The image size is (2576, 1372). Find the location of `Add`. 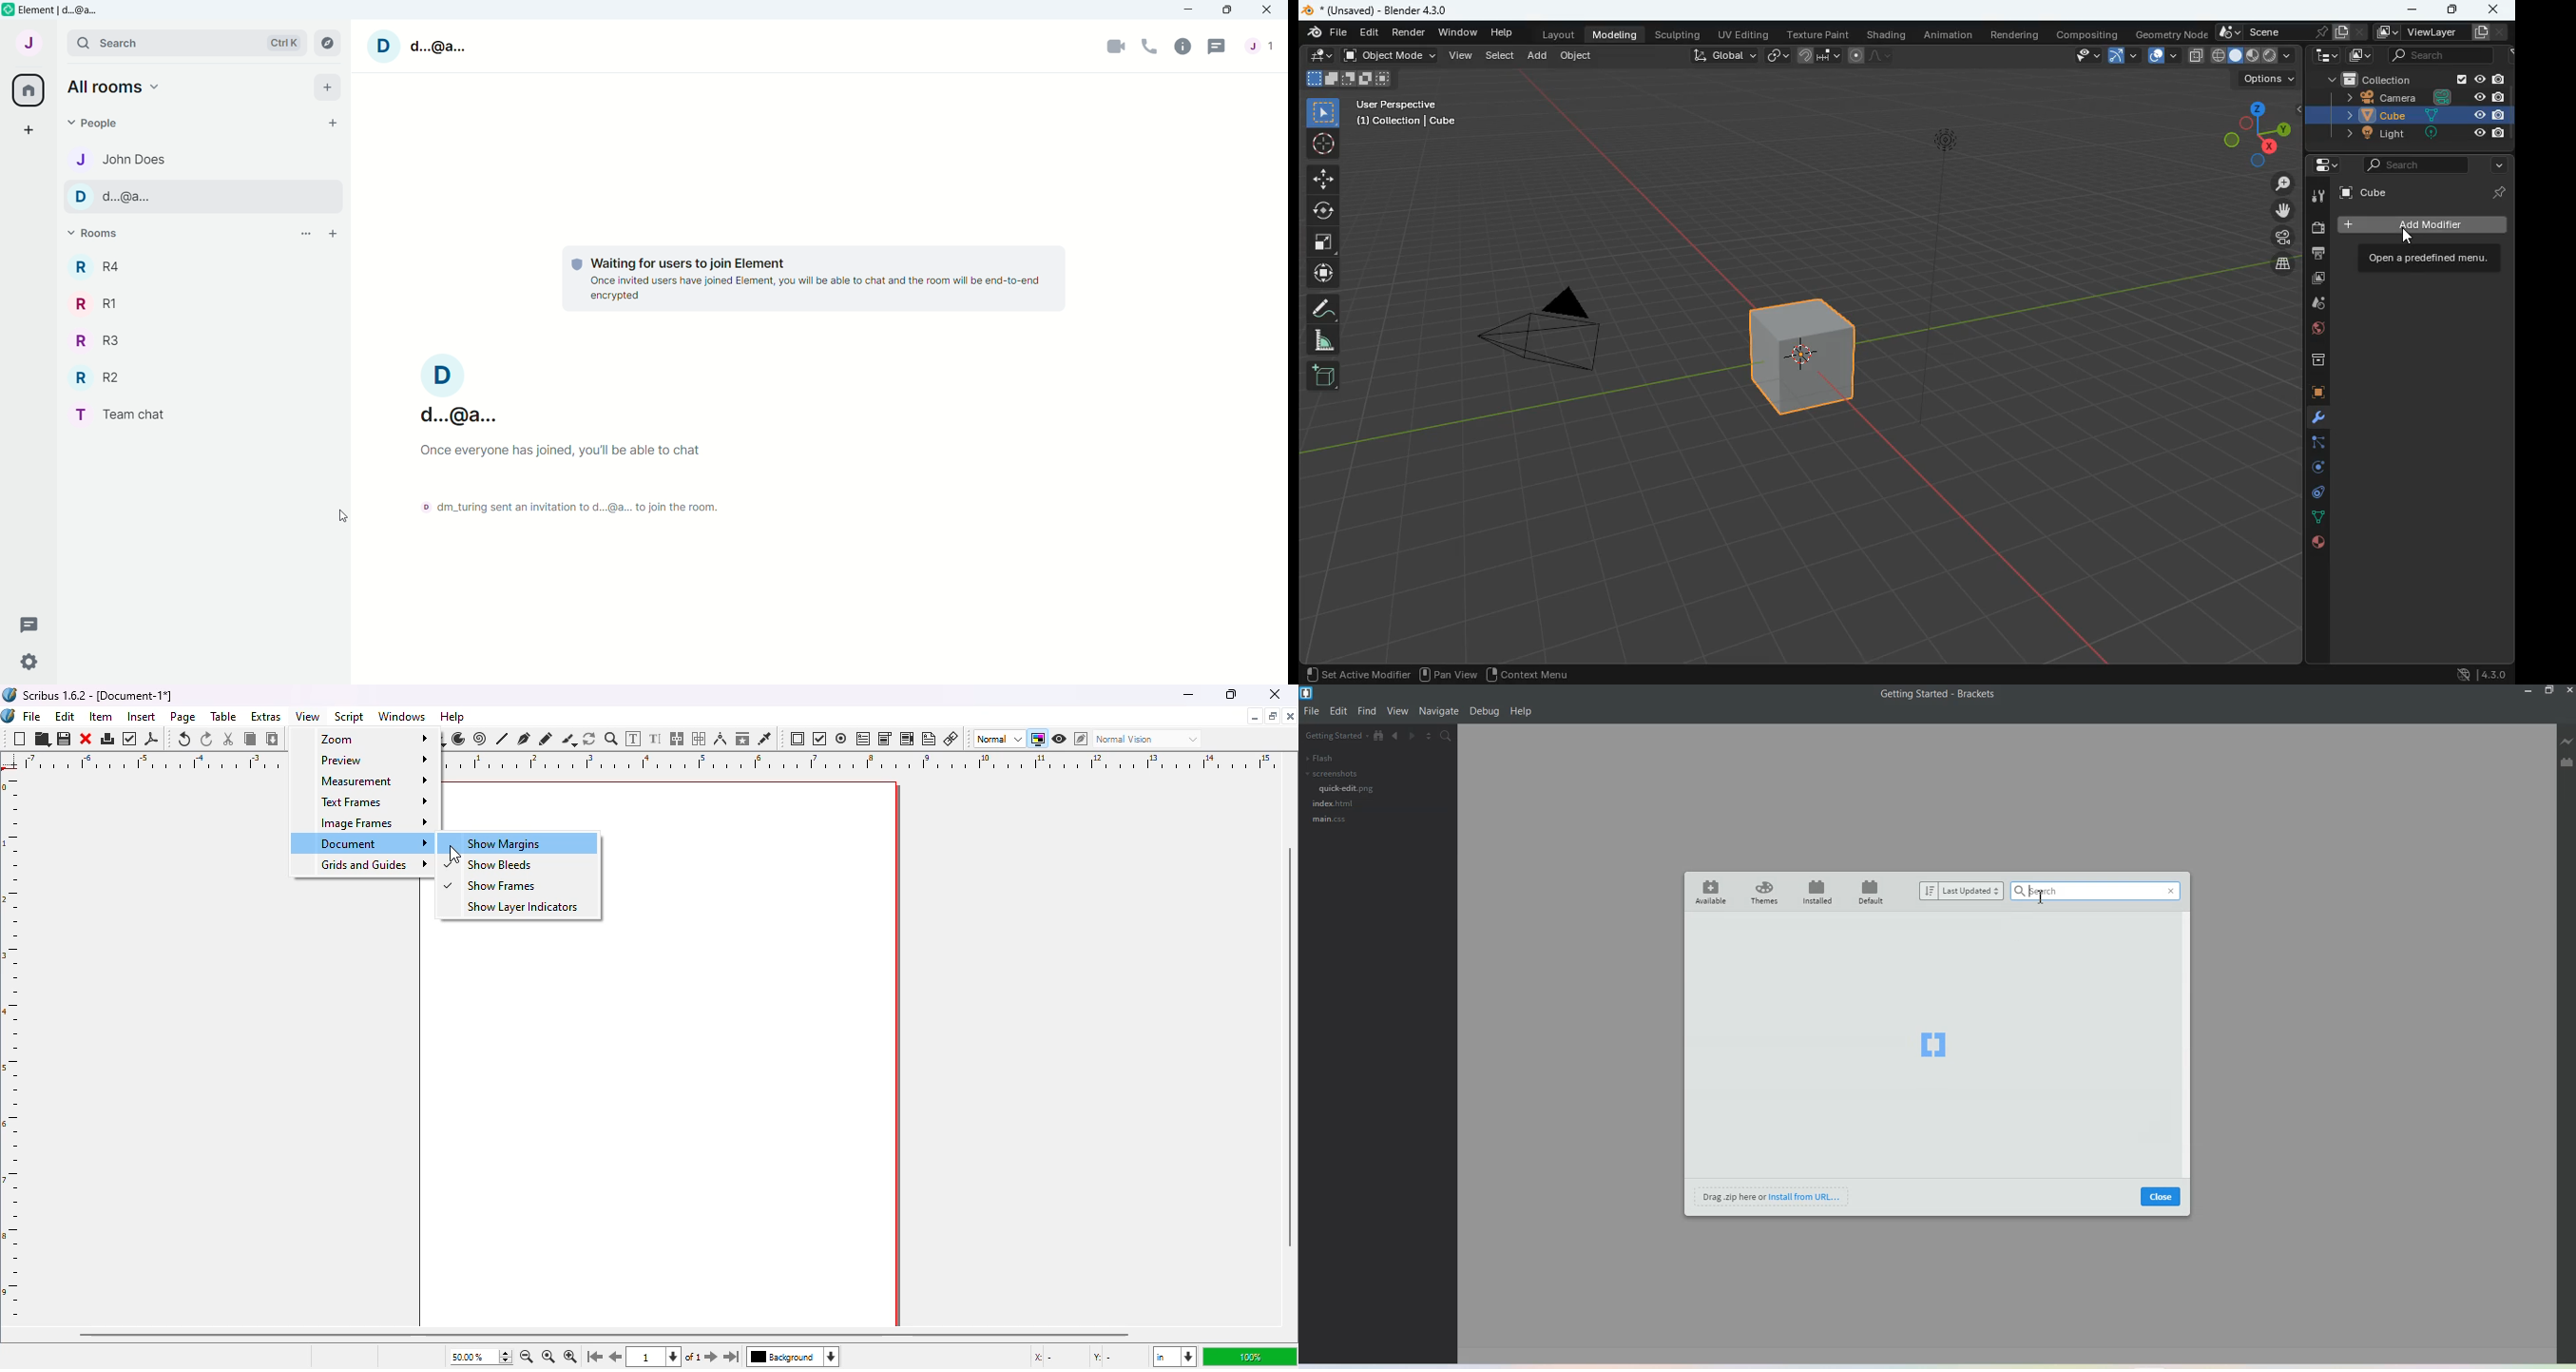

Add is located at coordinates (327, 89).